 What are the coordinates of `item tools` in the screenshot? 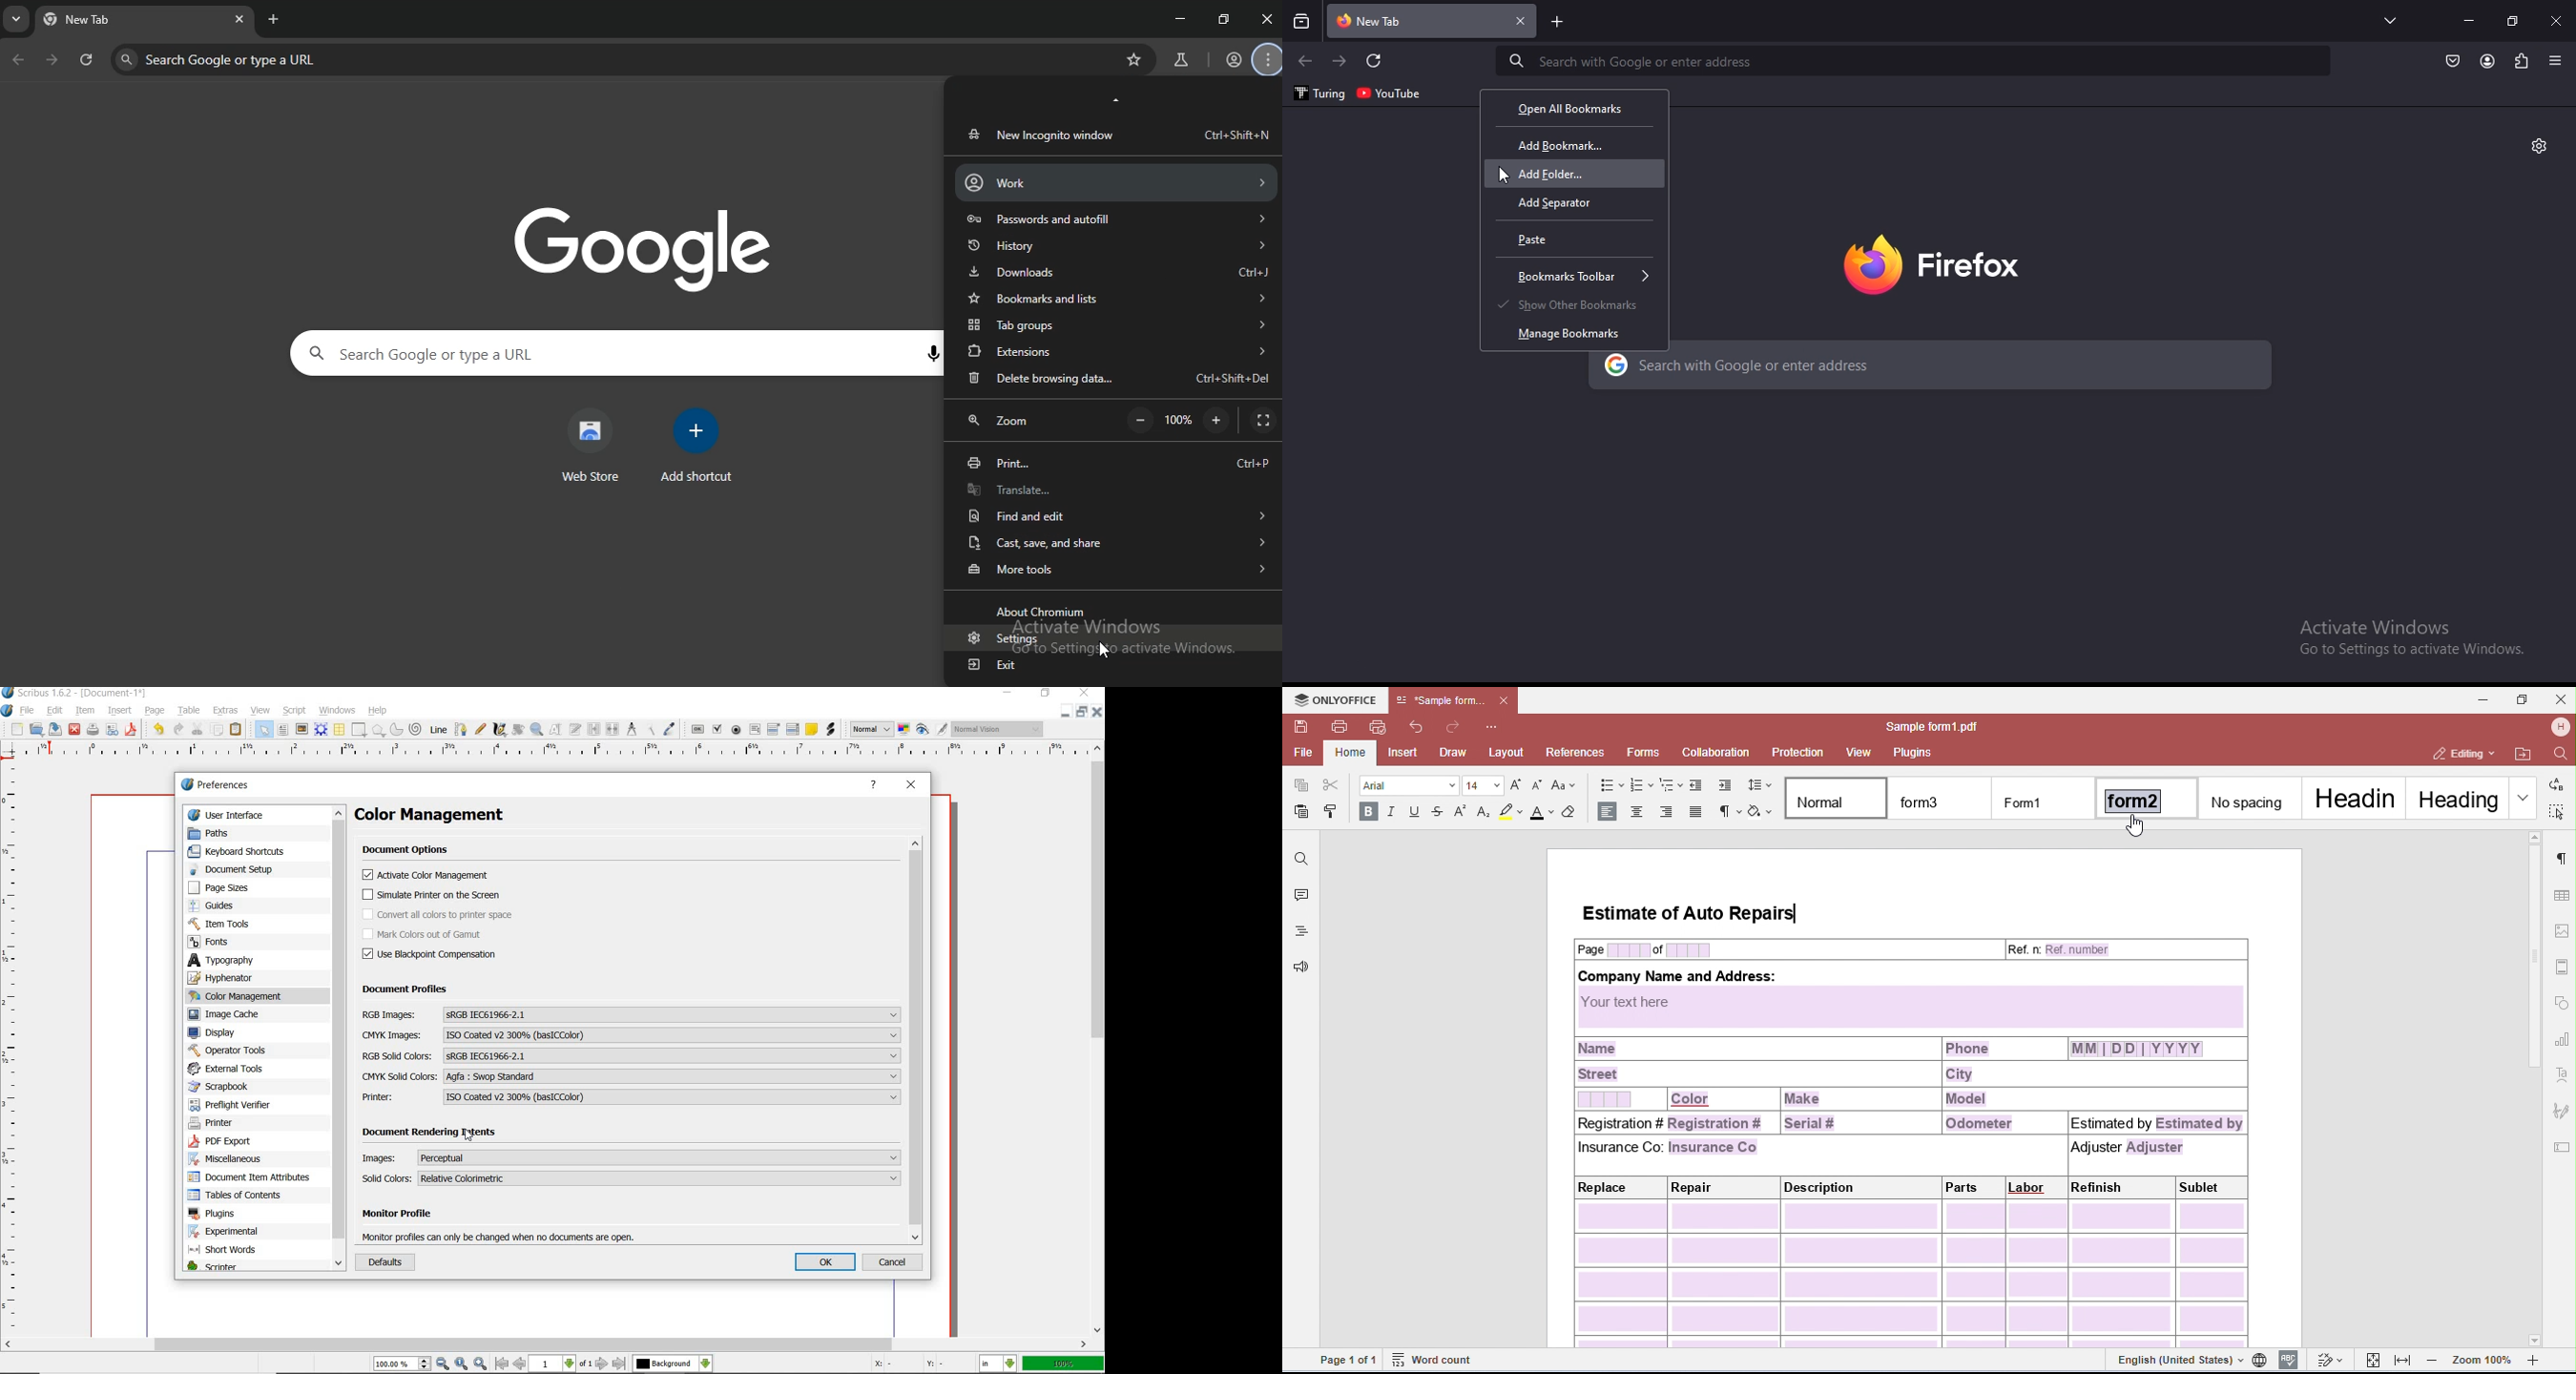 It's located at (235, 924).